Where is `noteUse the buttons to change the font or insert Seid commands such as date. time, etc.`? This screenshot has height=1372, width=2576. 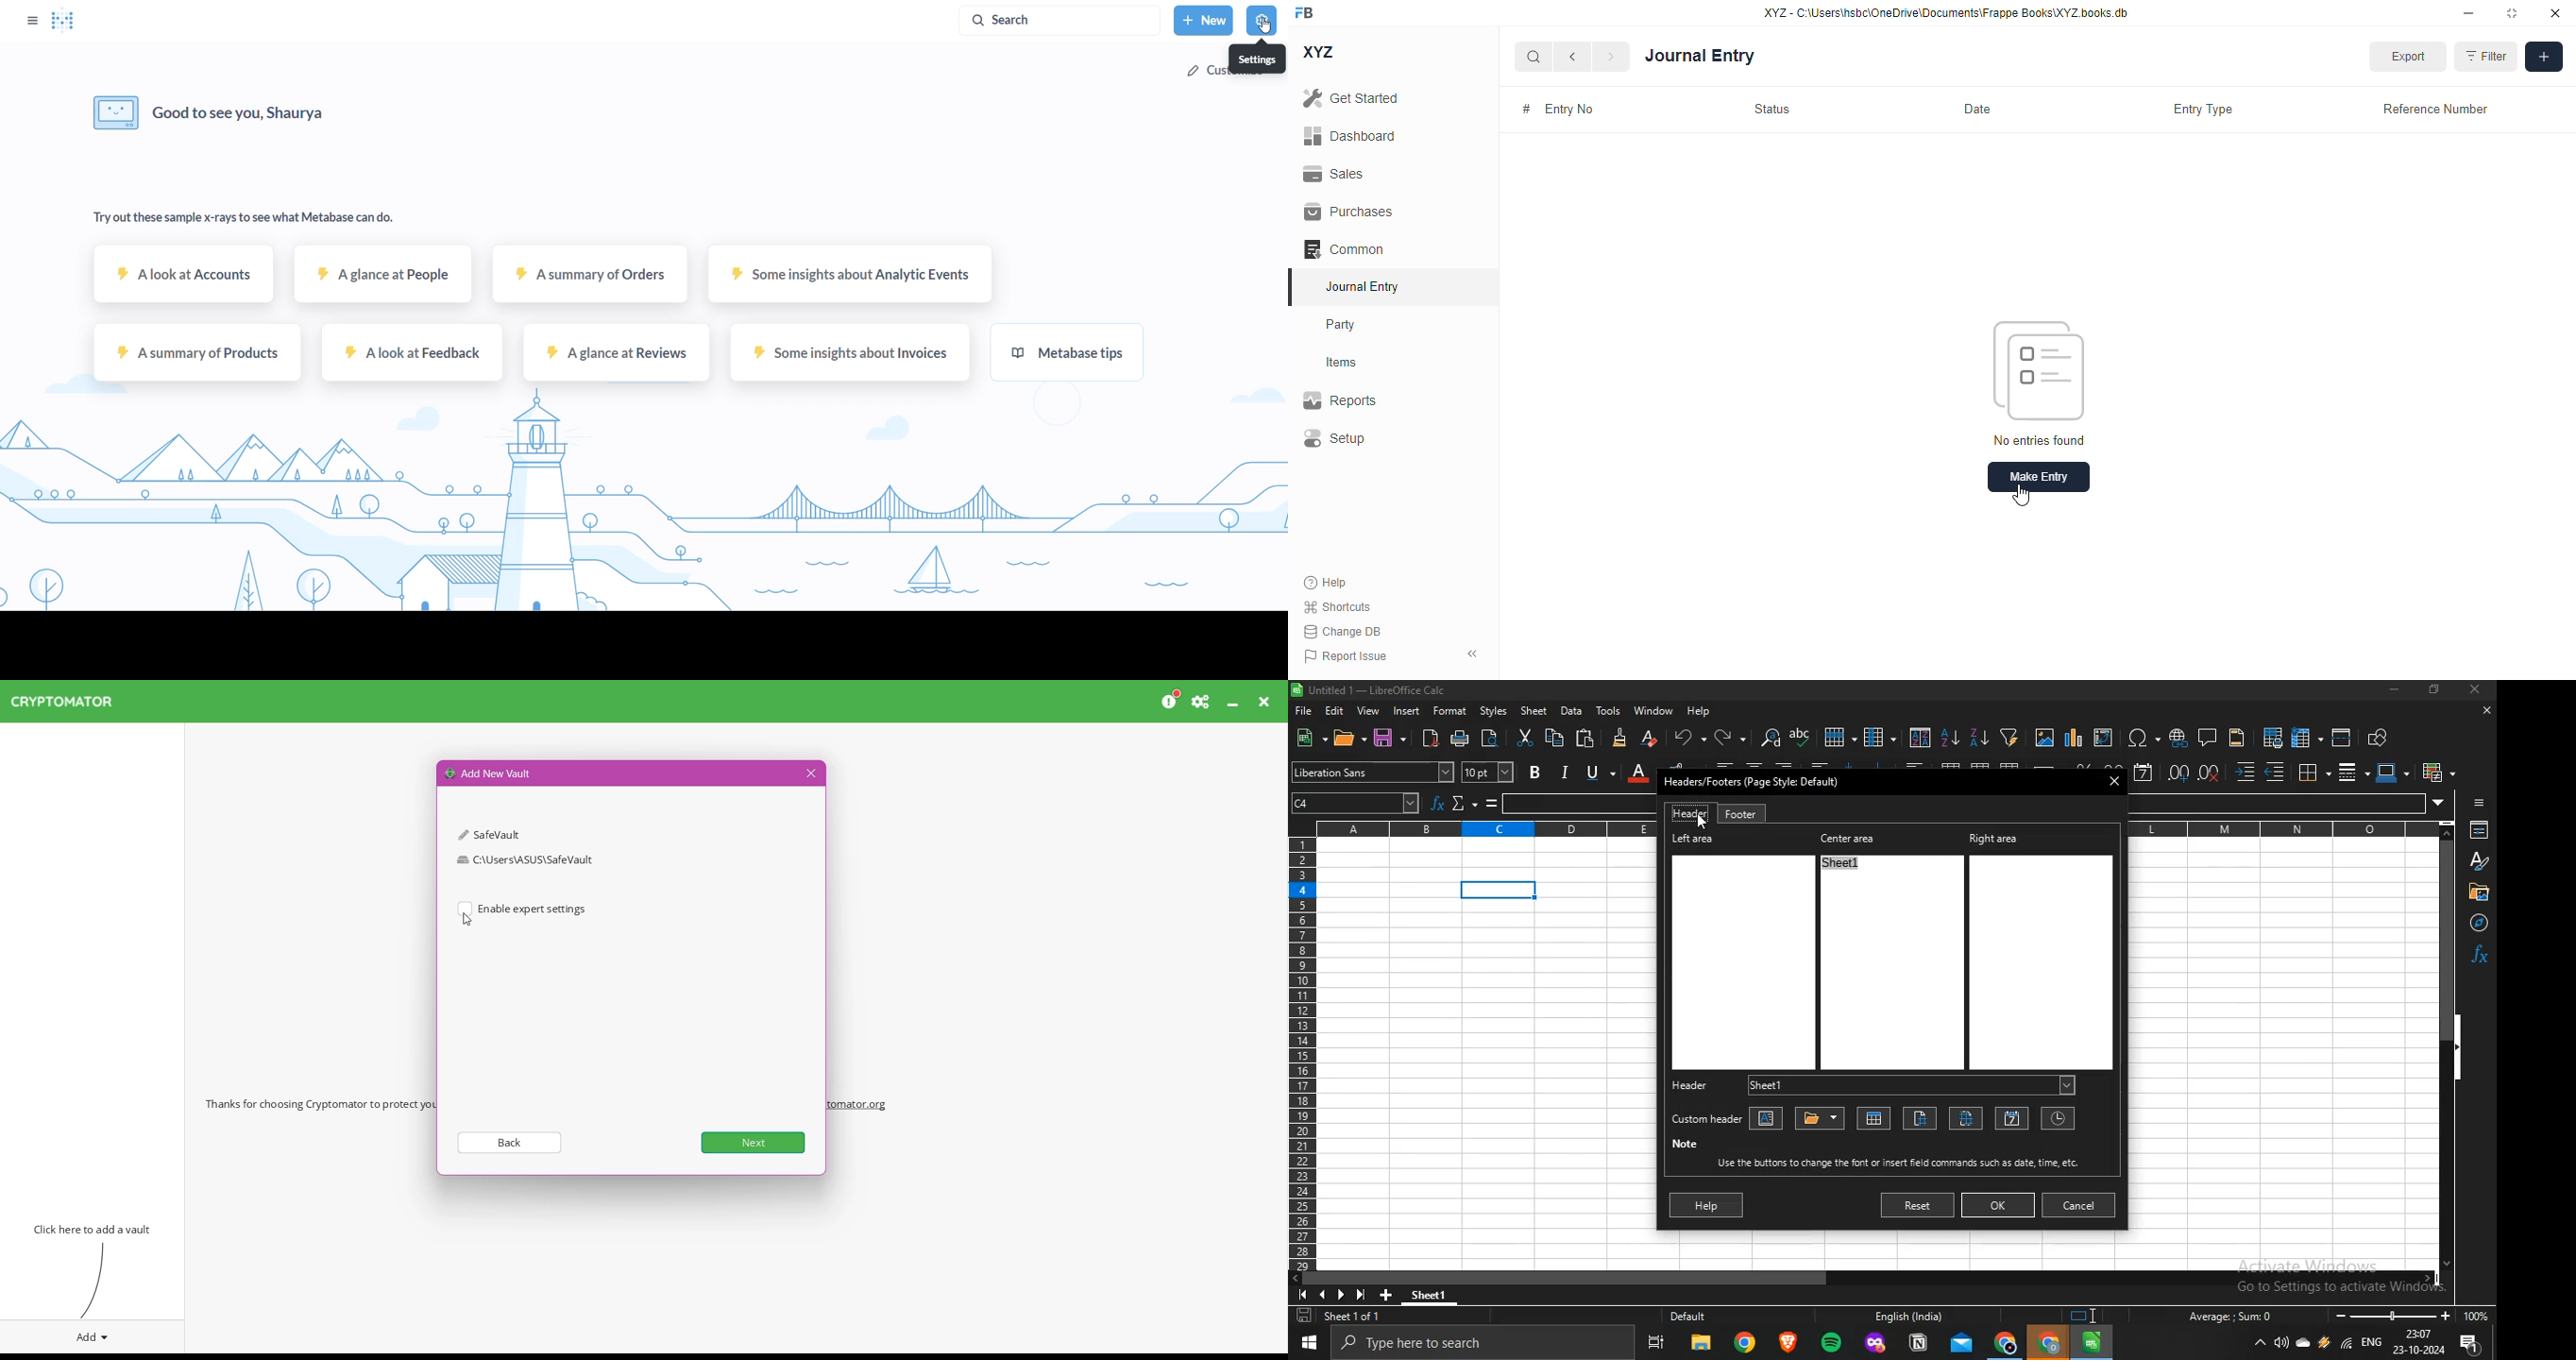
noteUse the buttons to change the font or insert Seid commands such as date. time, etc. is located at coordinates (1885, 1154).